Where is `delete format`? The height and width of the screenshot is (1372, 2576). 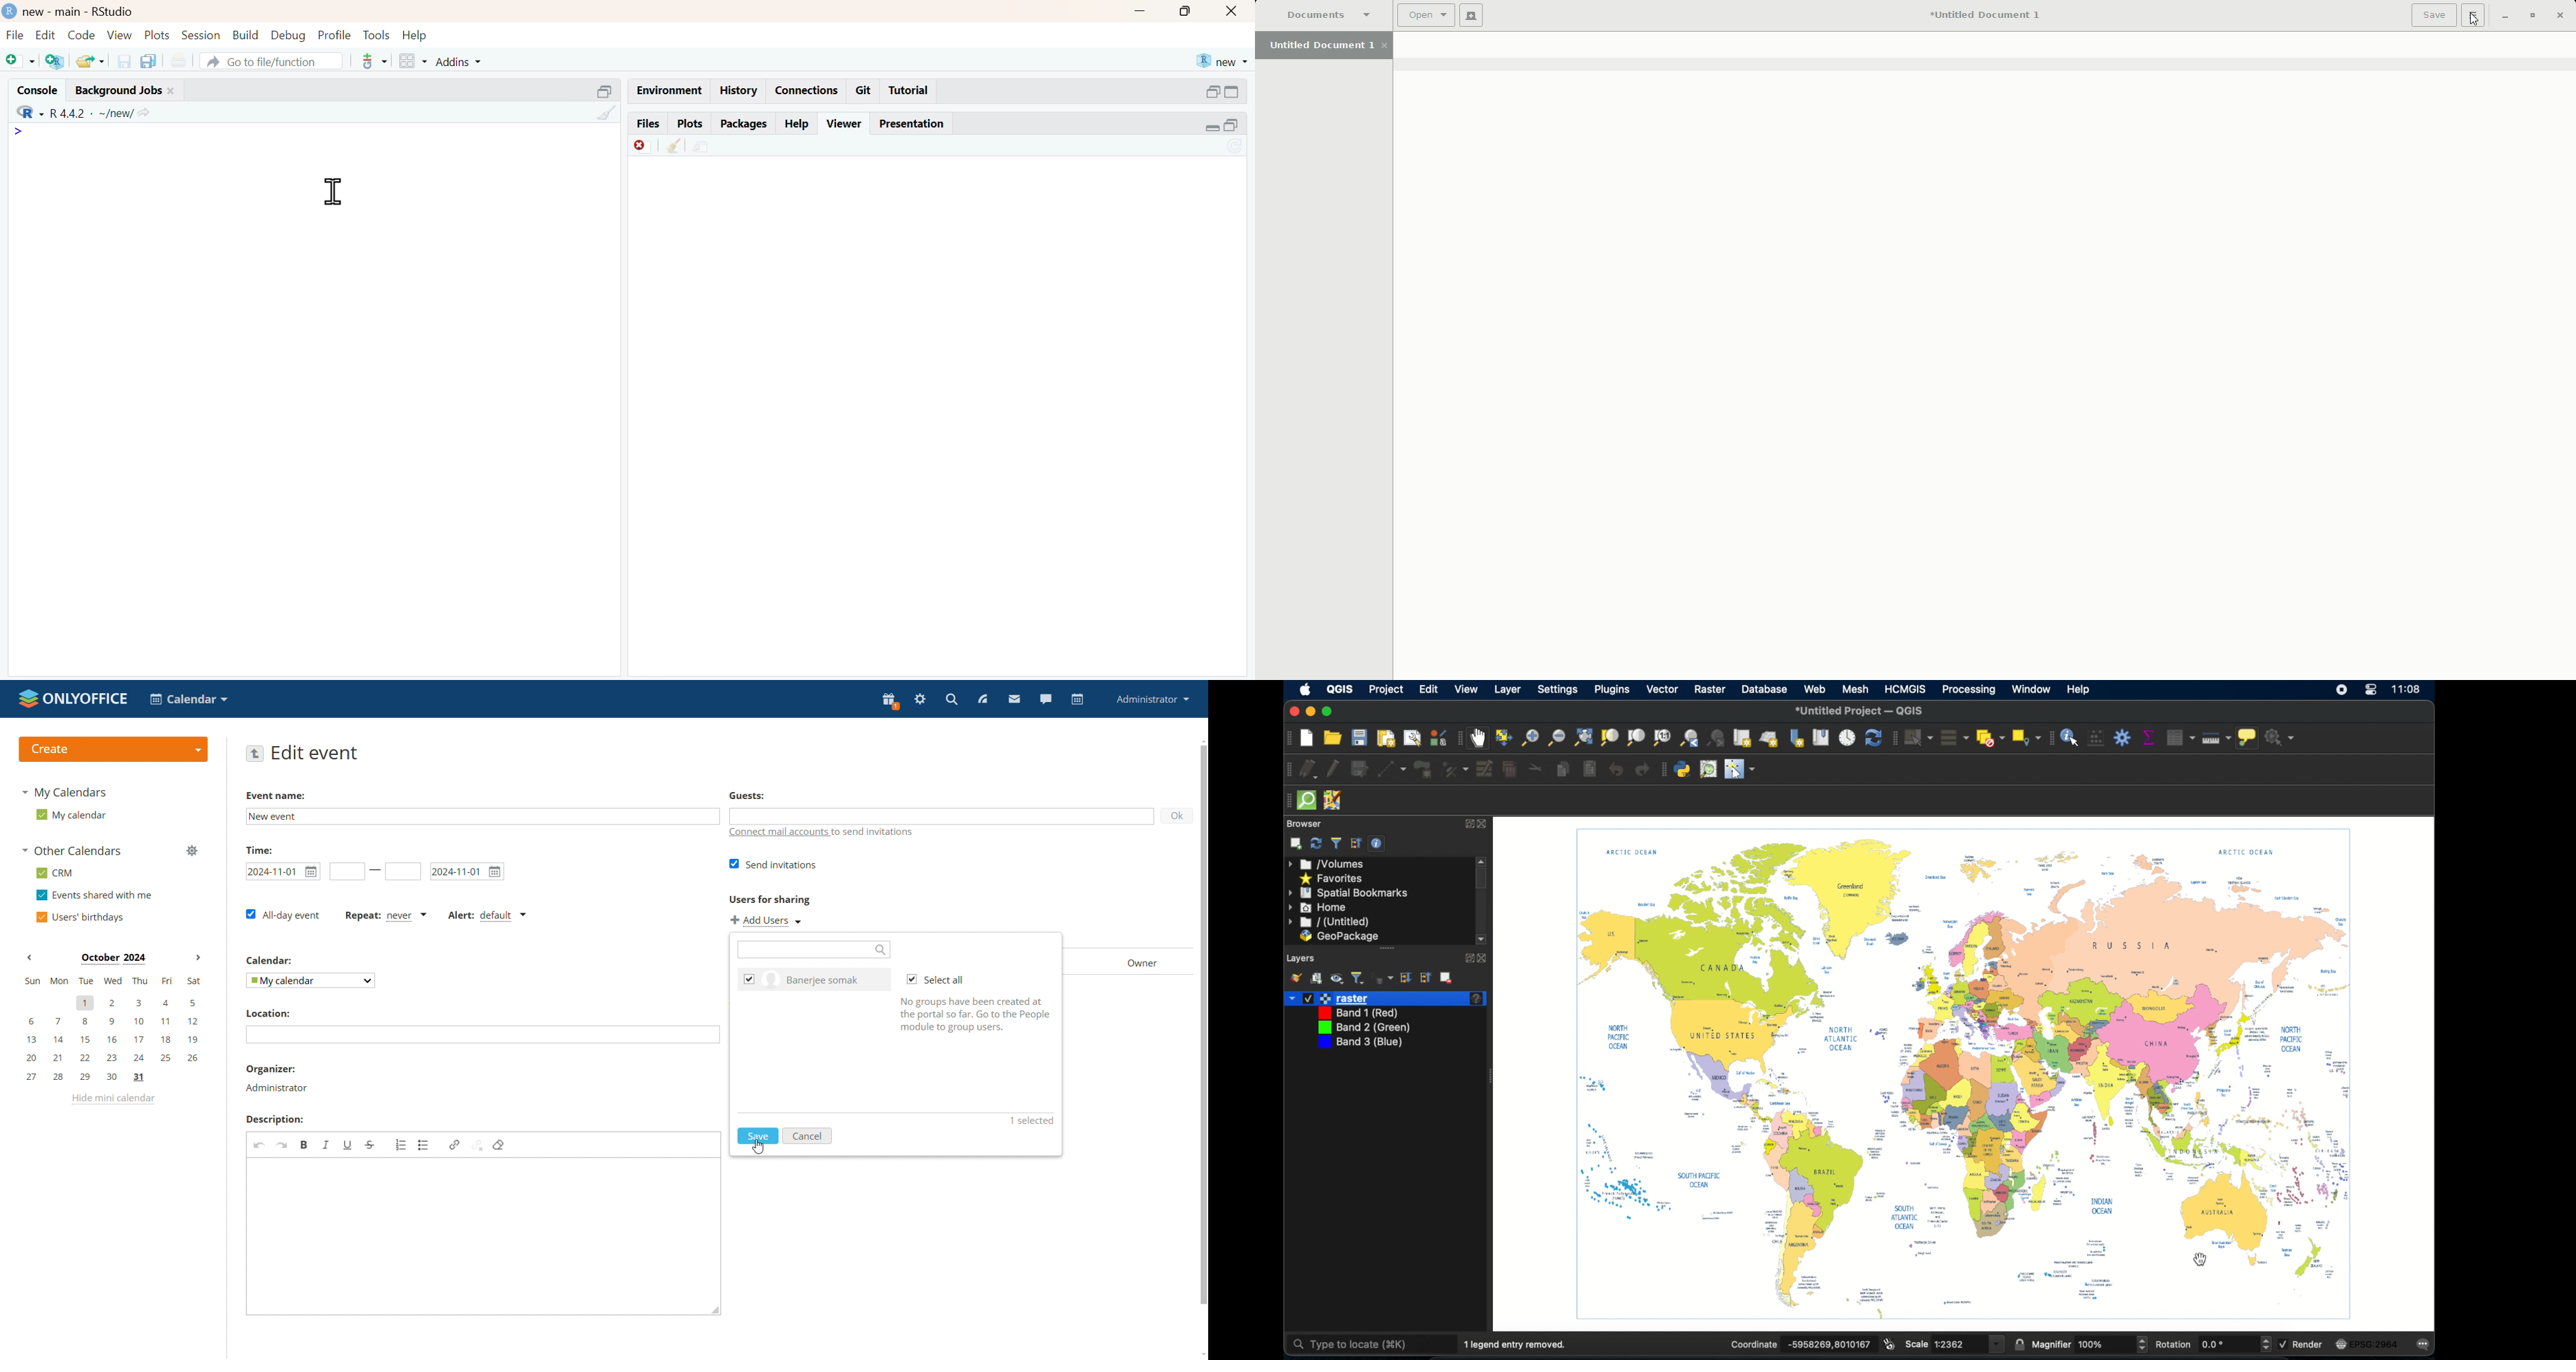
delete format is located at coordinates (499, 1145).